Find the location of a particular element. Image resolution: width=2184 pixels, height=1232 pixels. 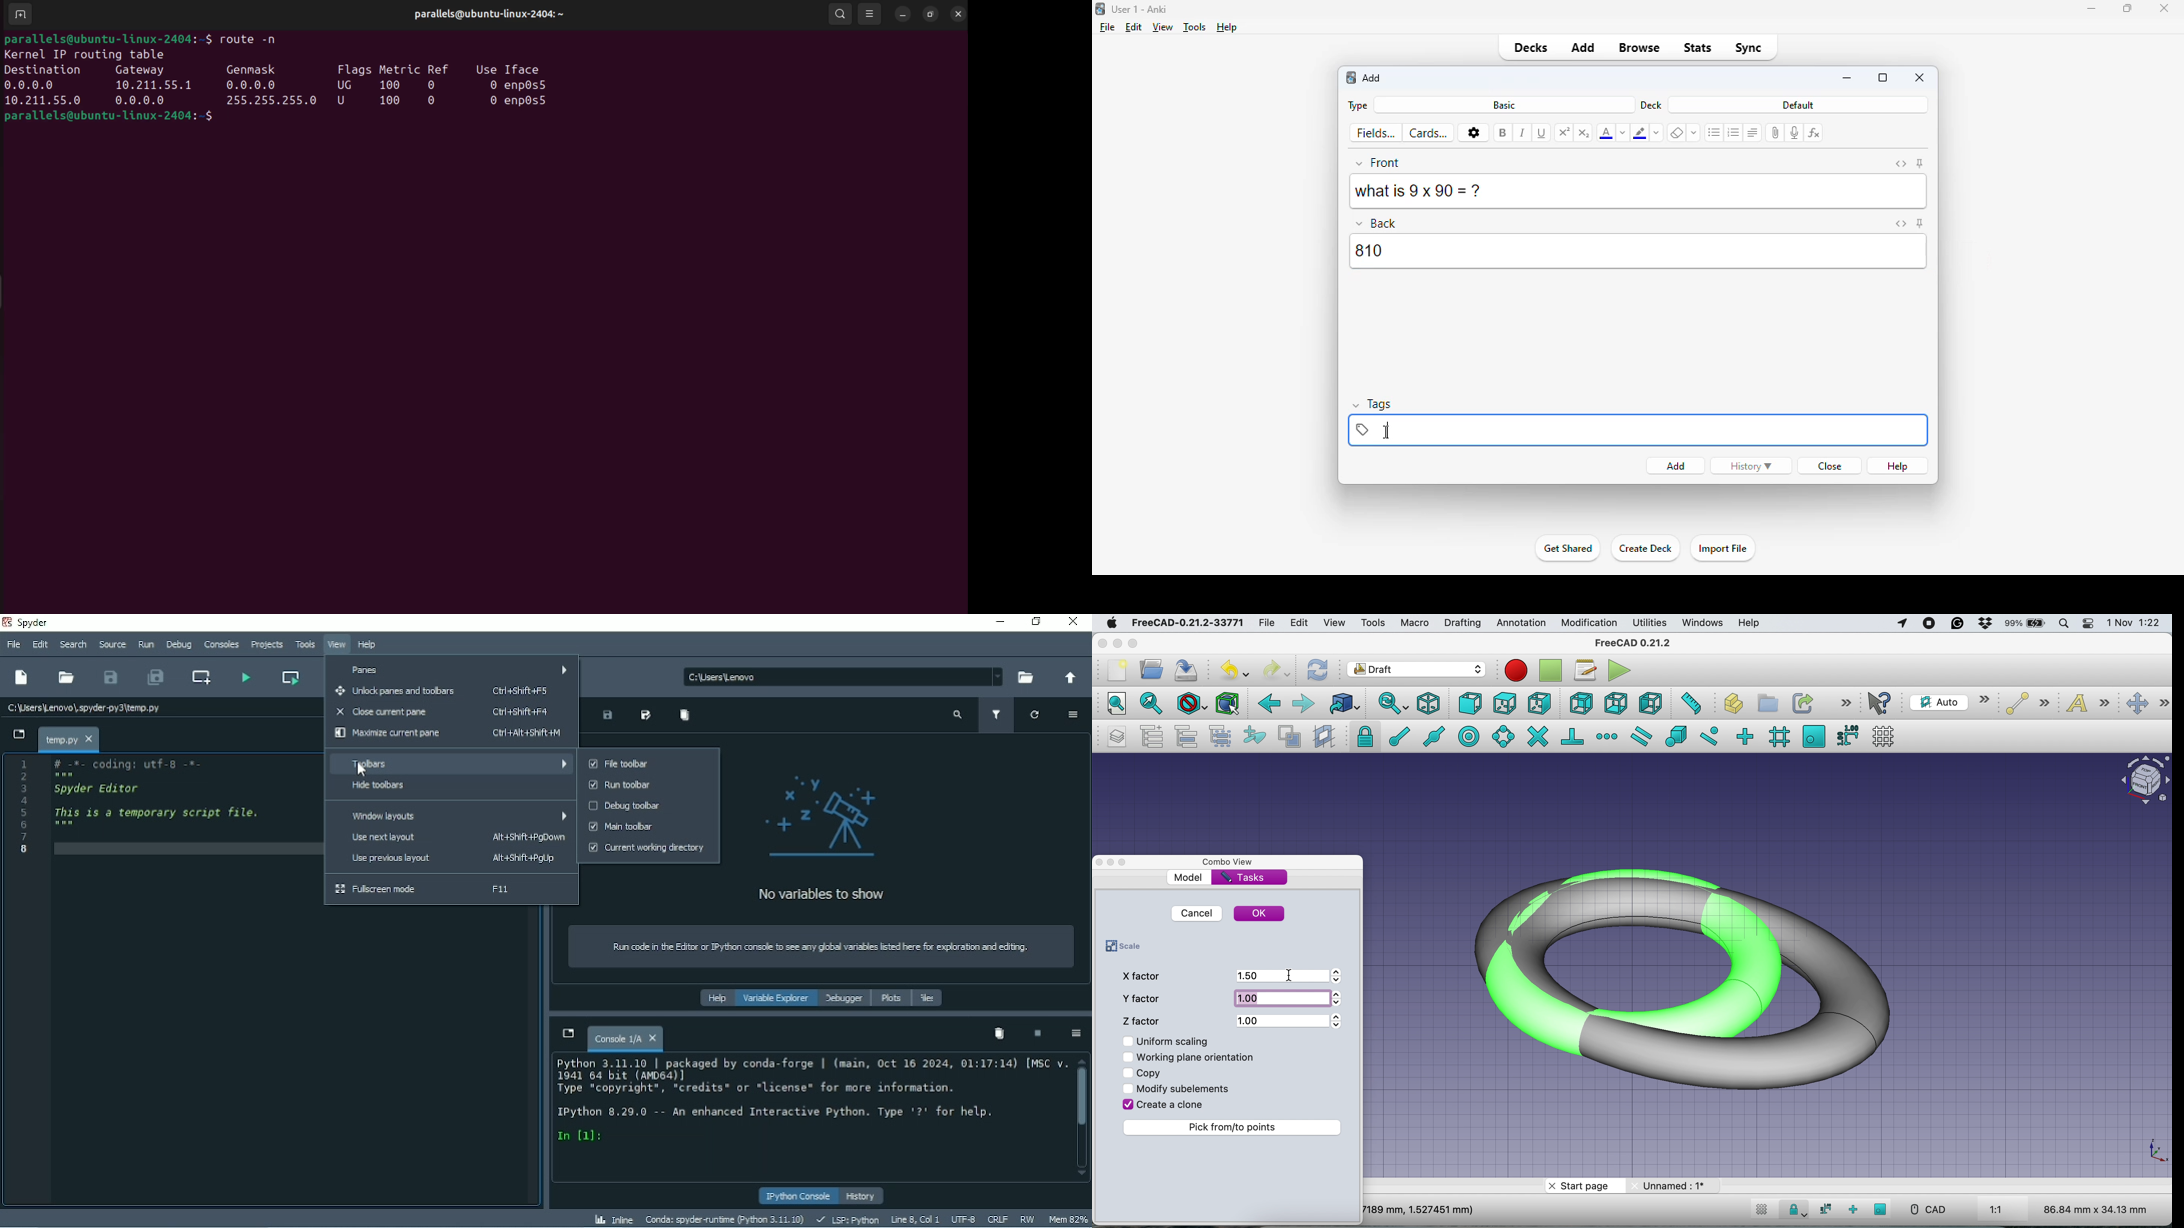

Inline is located at coordinates (614, 1219).